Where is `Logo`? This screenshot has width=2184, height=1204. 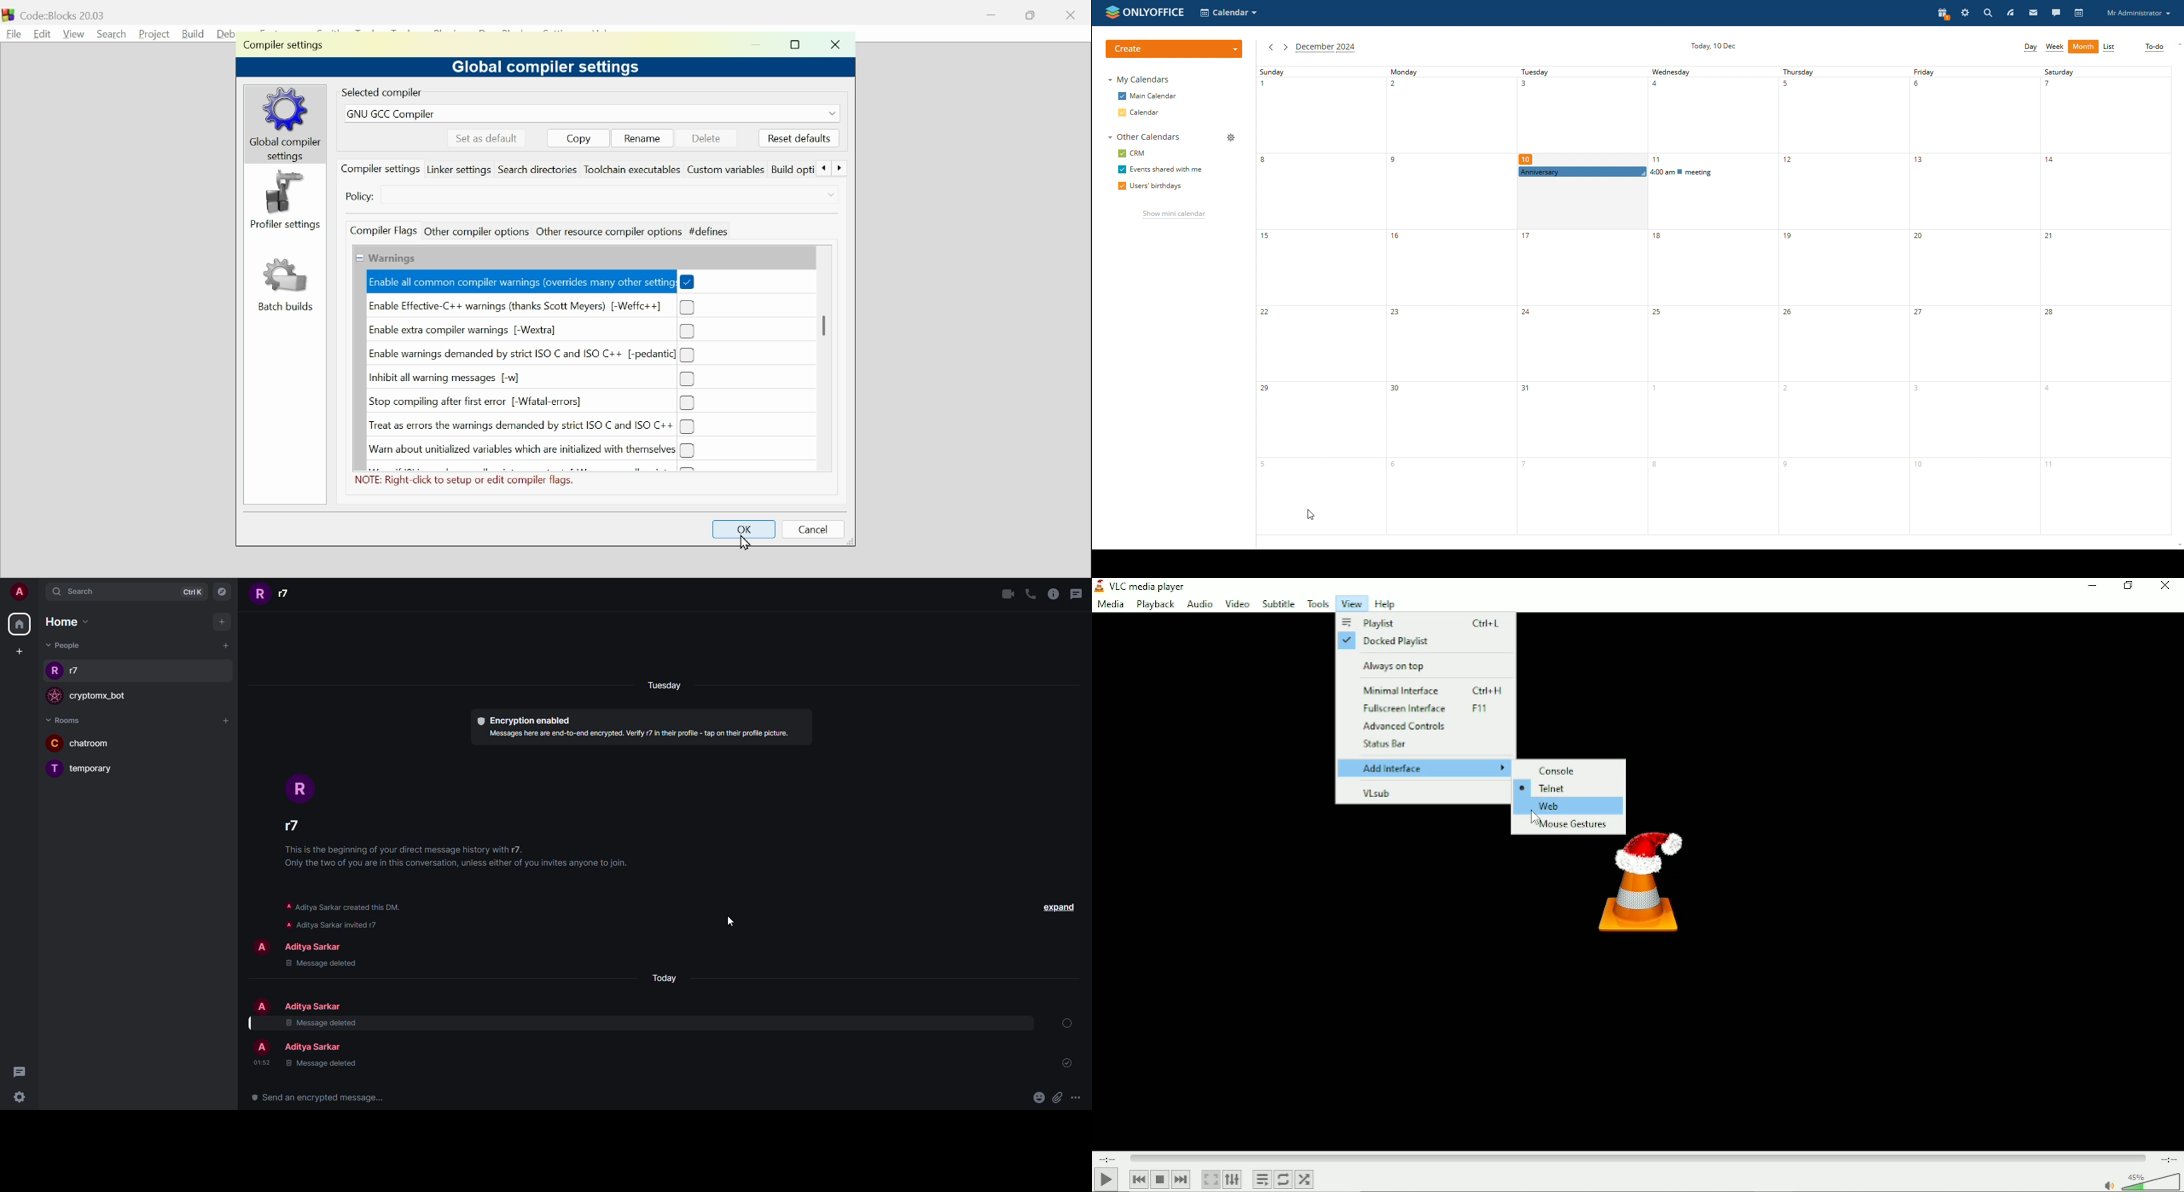 Logo is located at coordinates (1644, 890).